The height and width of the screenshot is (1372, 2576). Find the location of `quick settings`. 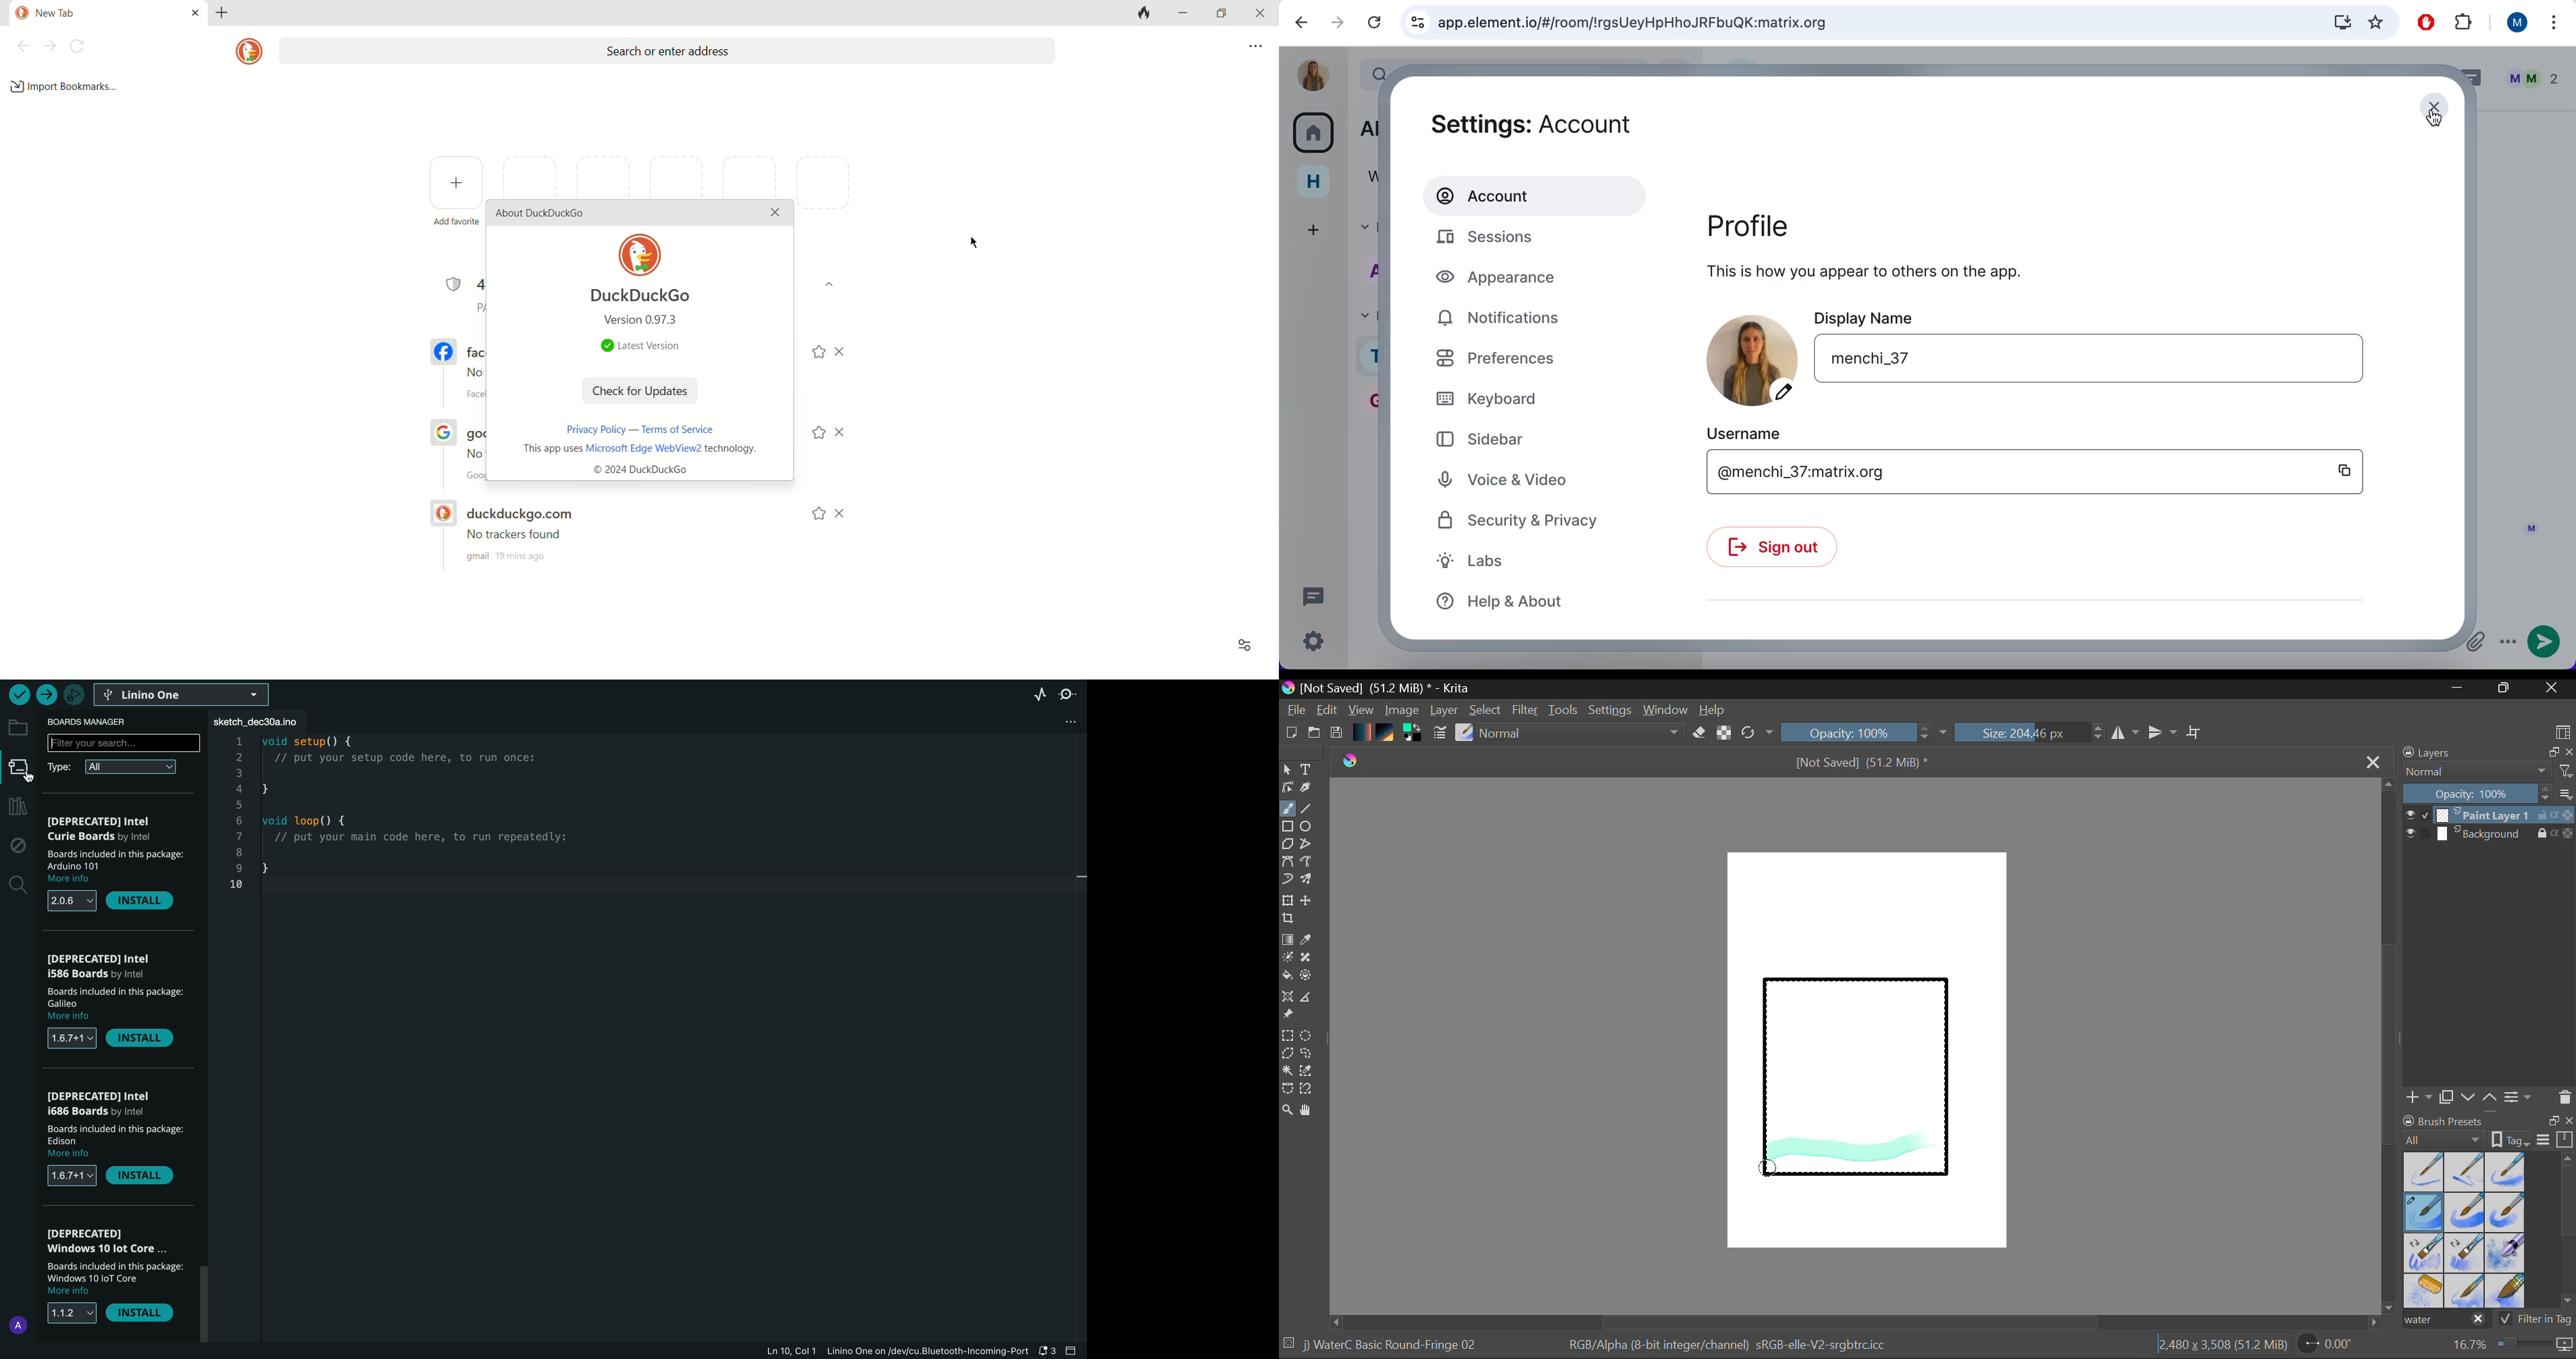

quick settings is located at coordinates (1315, 641).